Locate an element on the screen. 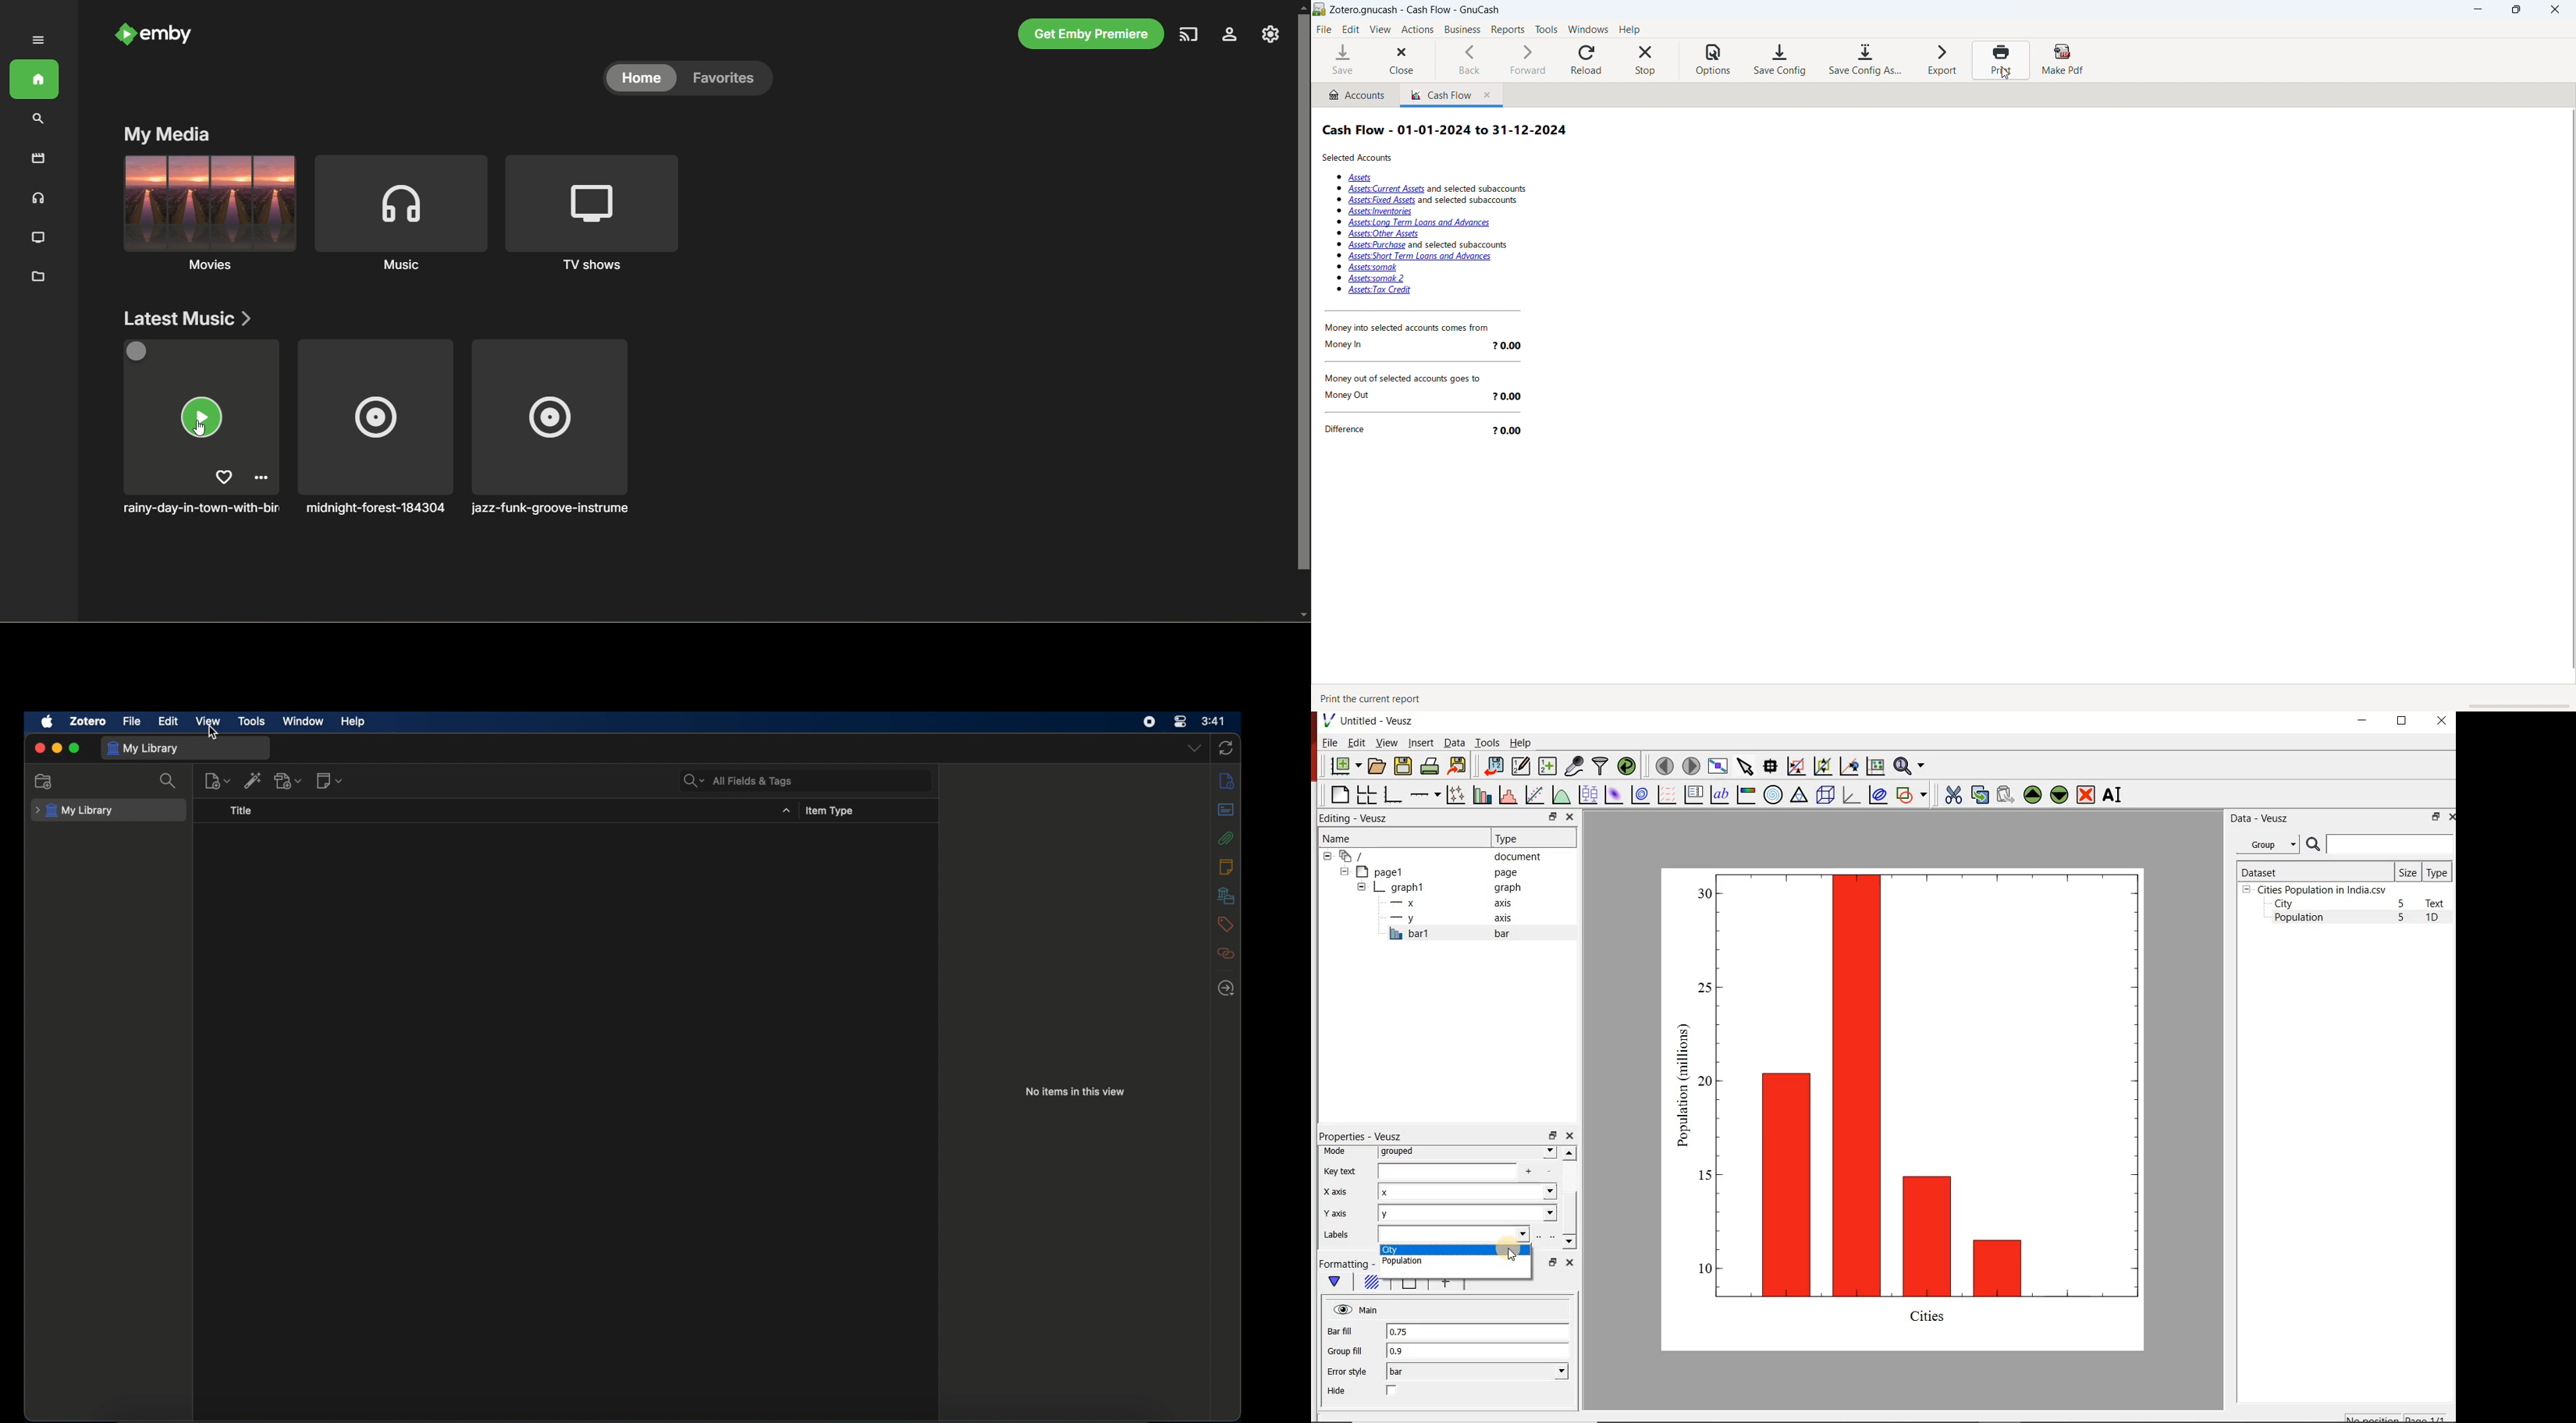  Insert is located at coordinates (1420, 744).